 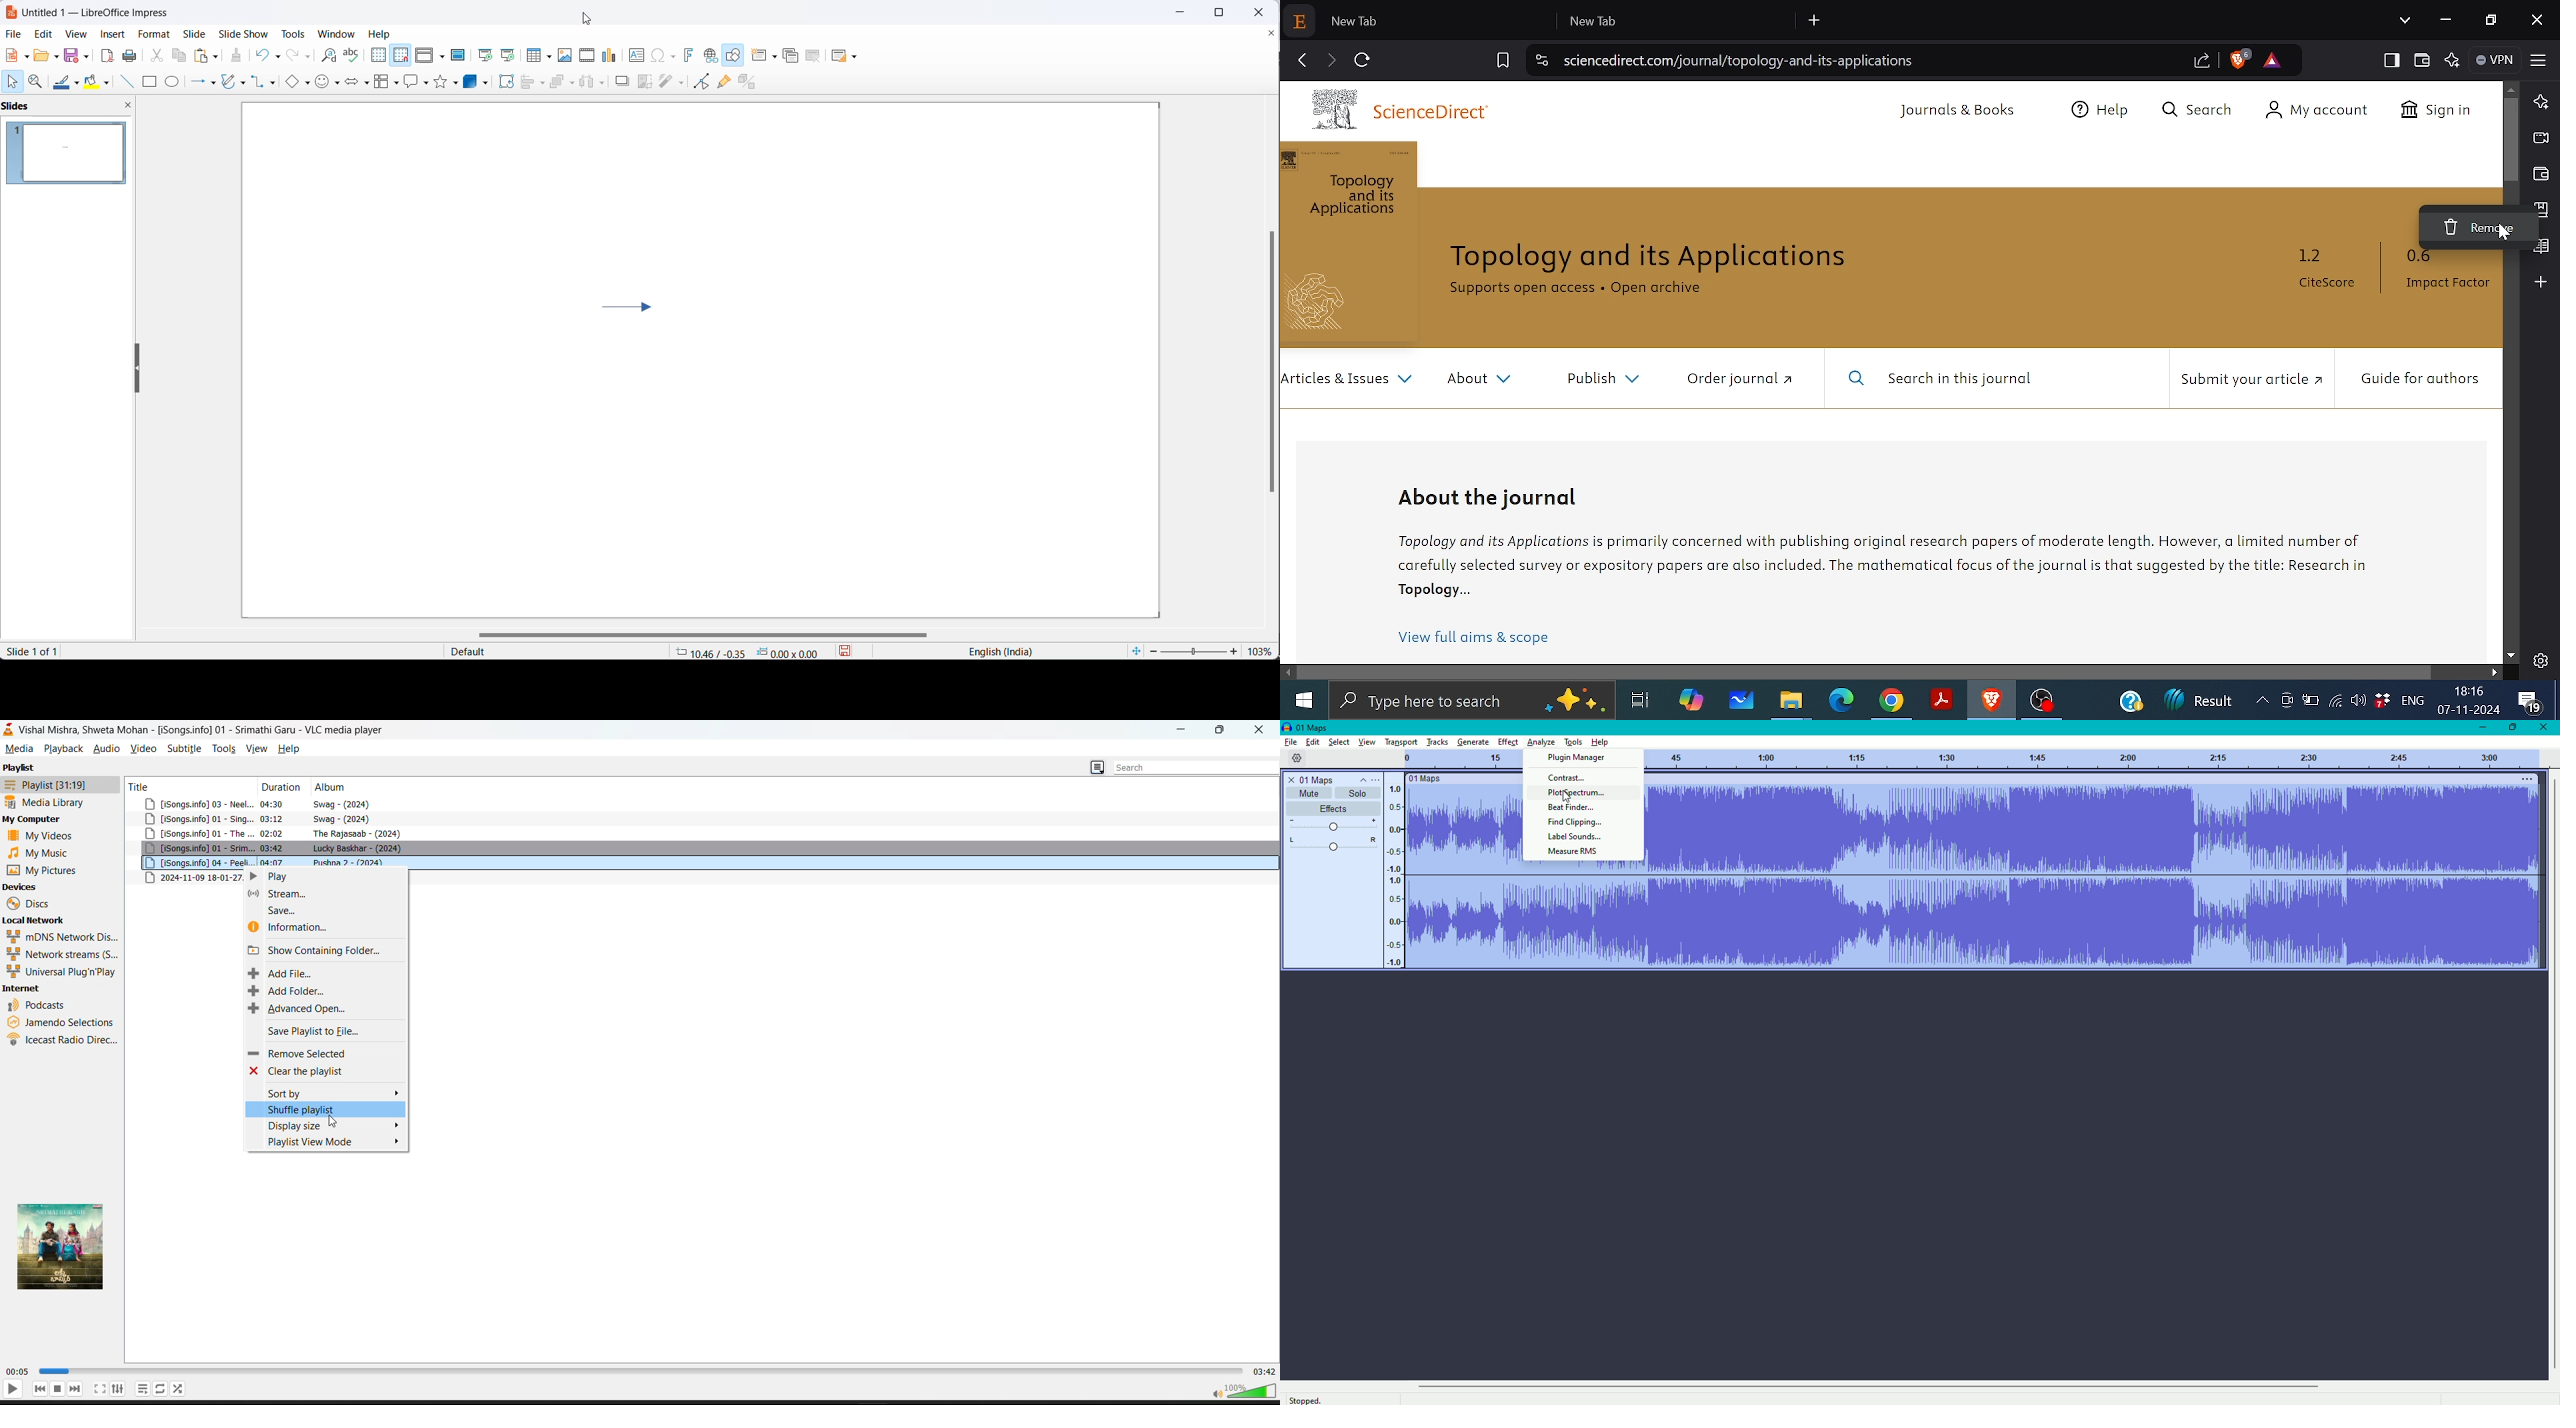 What do you see at coordinates (19, 749) in the screenshot?
I see `media` at bounding box center [19, 749].